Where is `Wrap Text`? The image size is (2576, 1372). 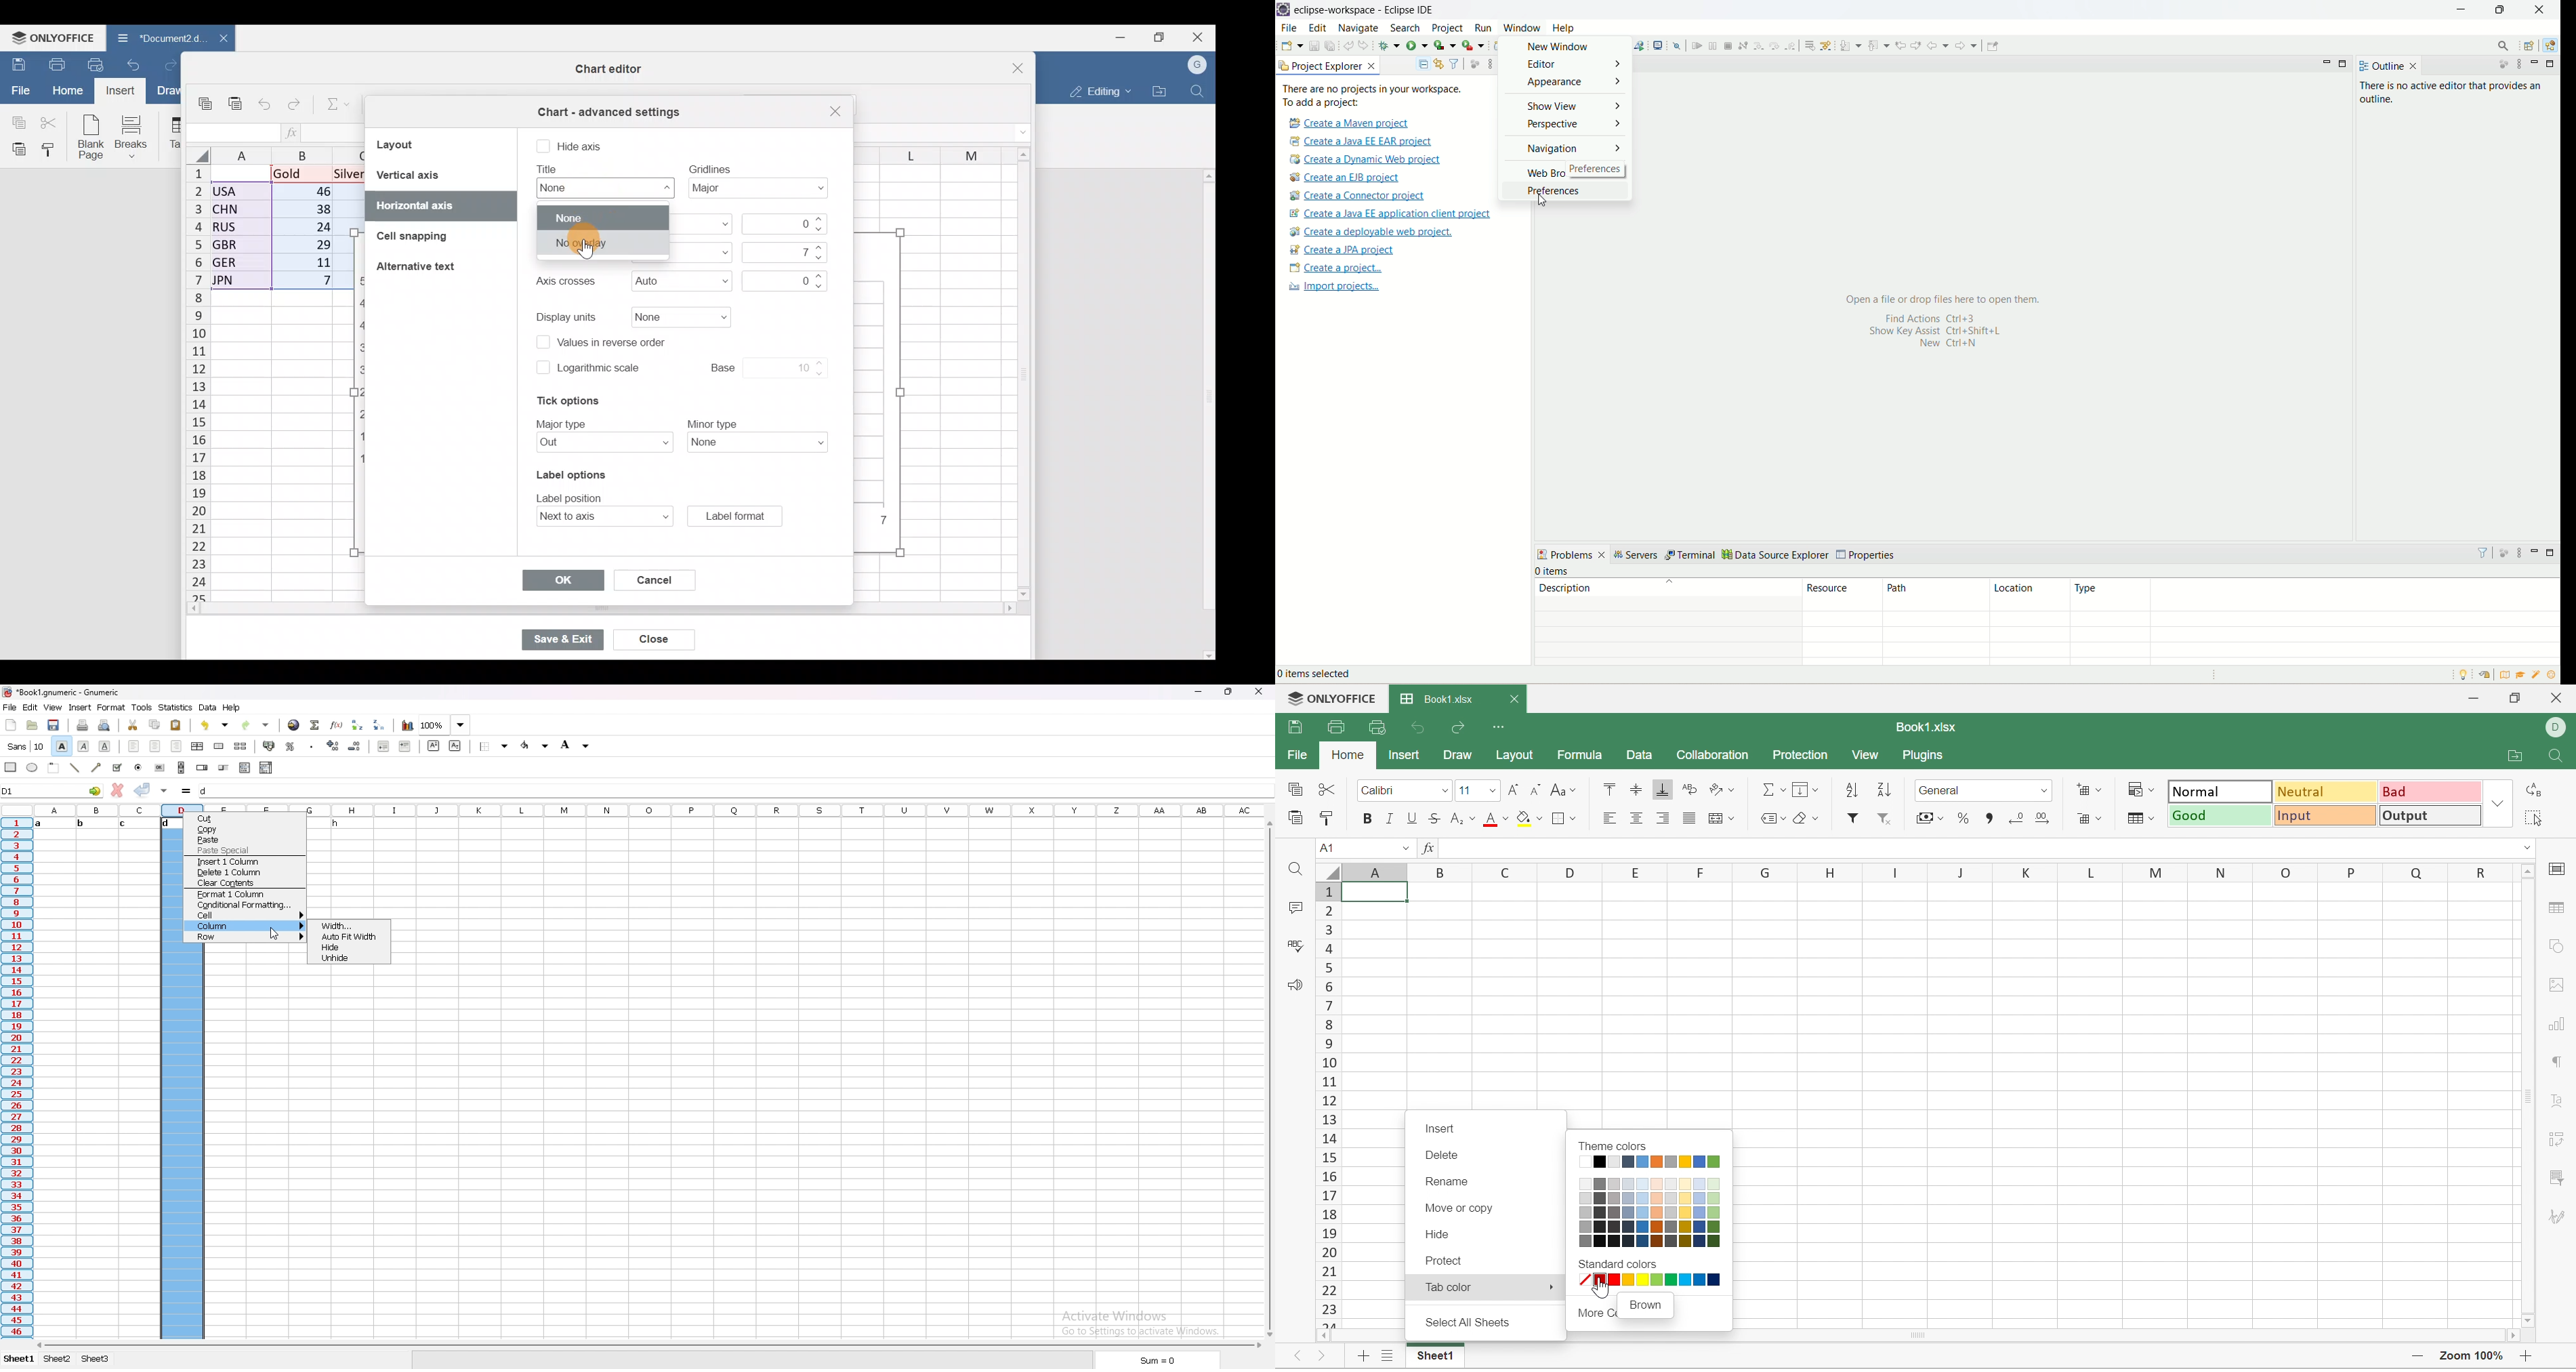
Wrap Text is located at coordinates (1687, 790).